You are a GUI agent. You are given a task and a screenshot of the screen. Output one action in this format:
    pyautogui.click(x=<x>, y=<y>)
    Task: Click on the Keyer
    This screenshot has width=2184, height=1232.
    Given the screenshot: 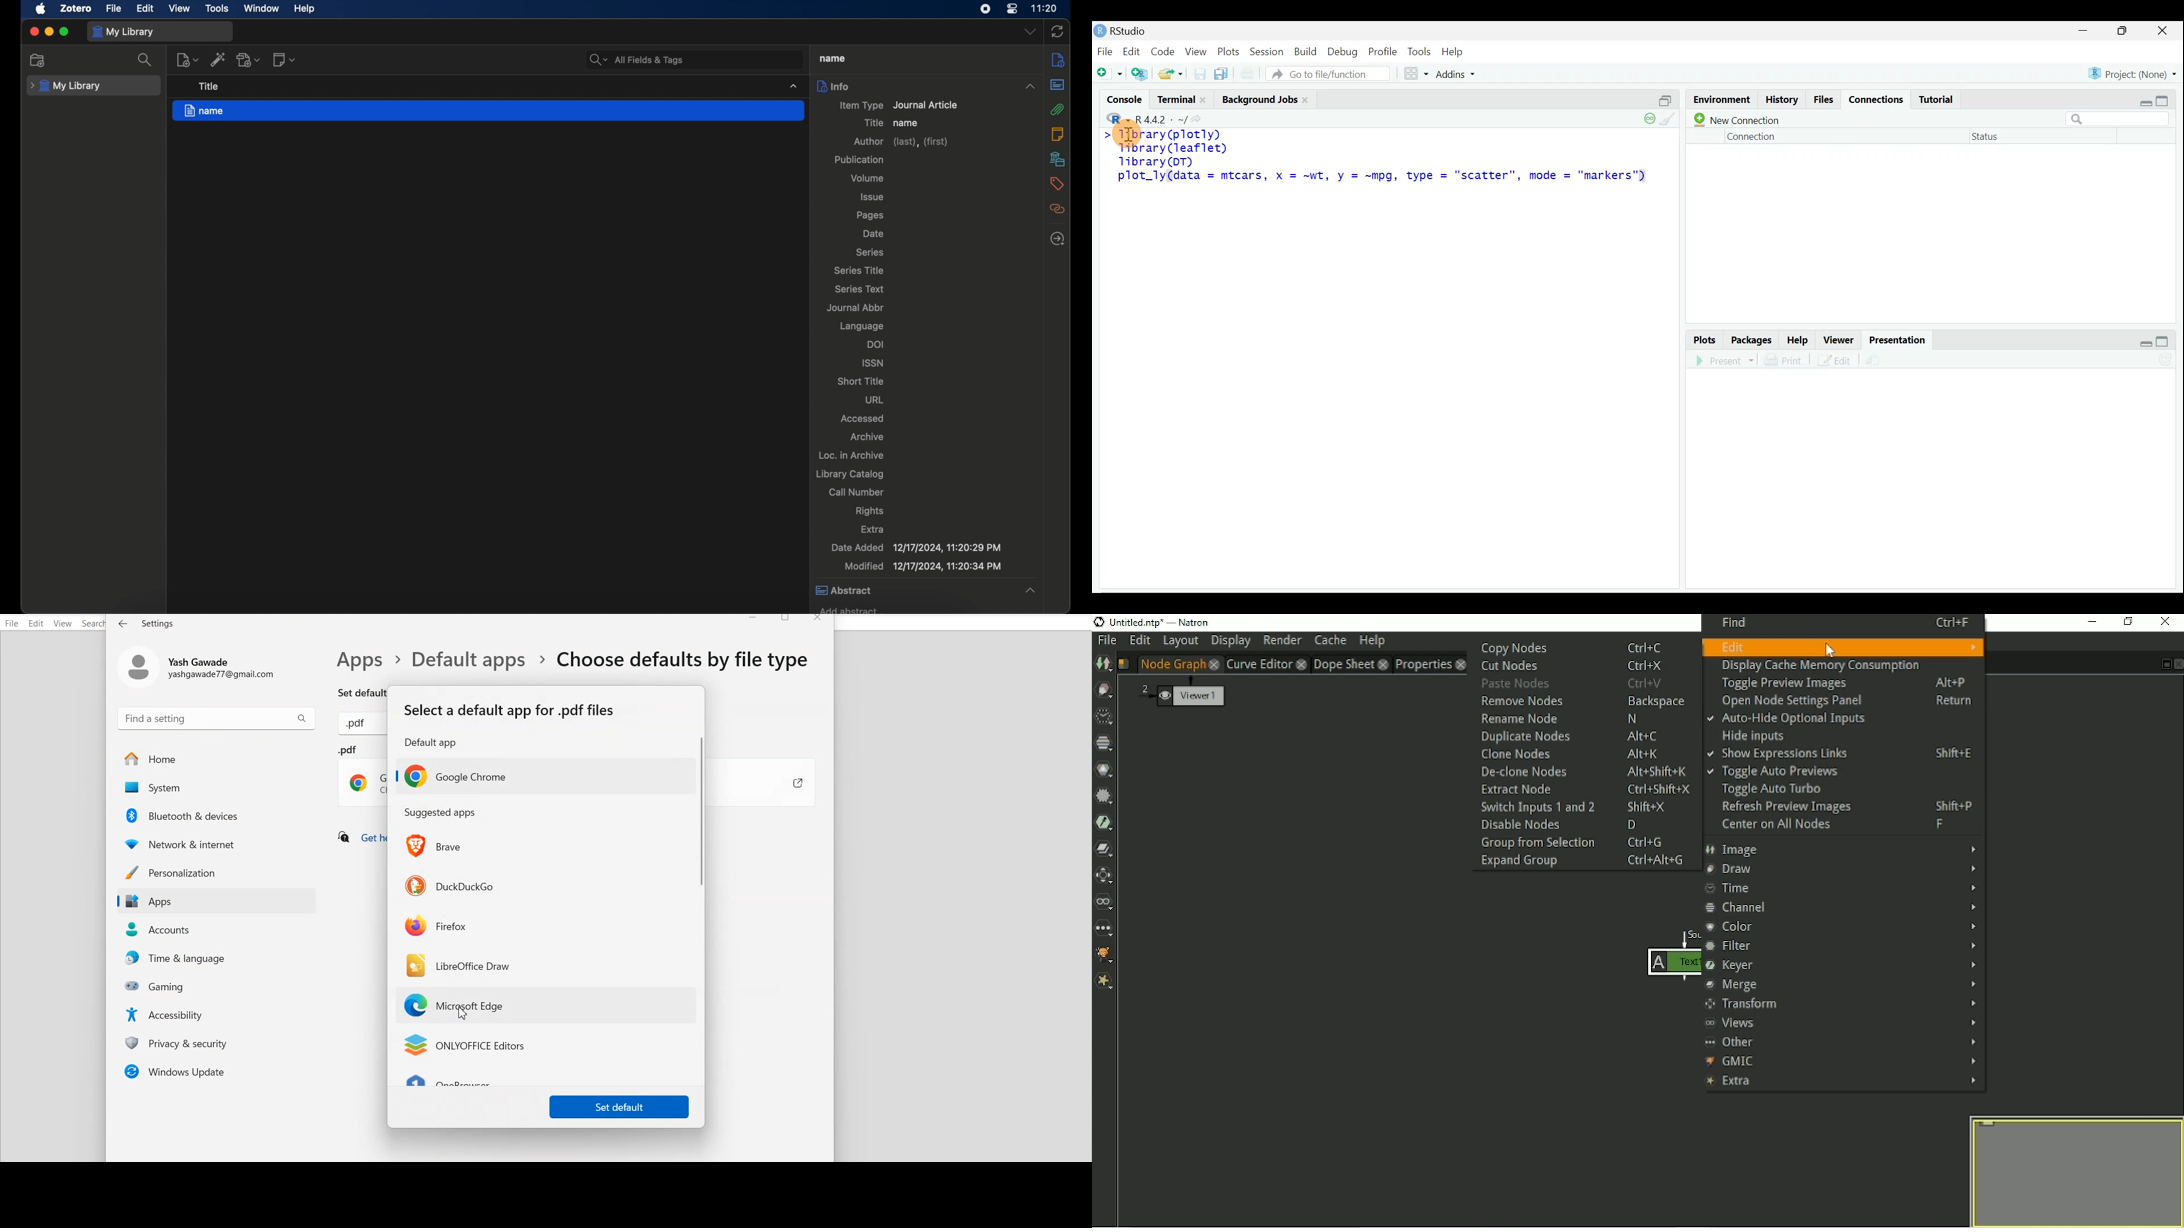 What is the action you would take?
    pyautogui.click(x=1105, y=823)
    